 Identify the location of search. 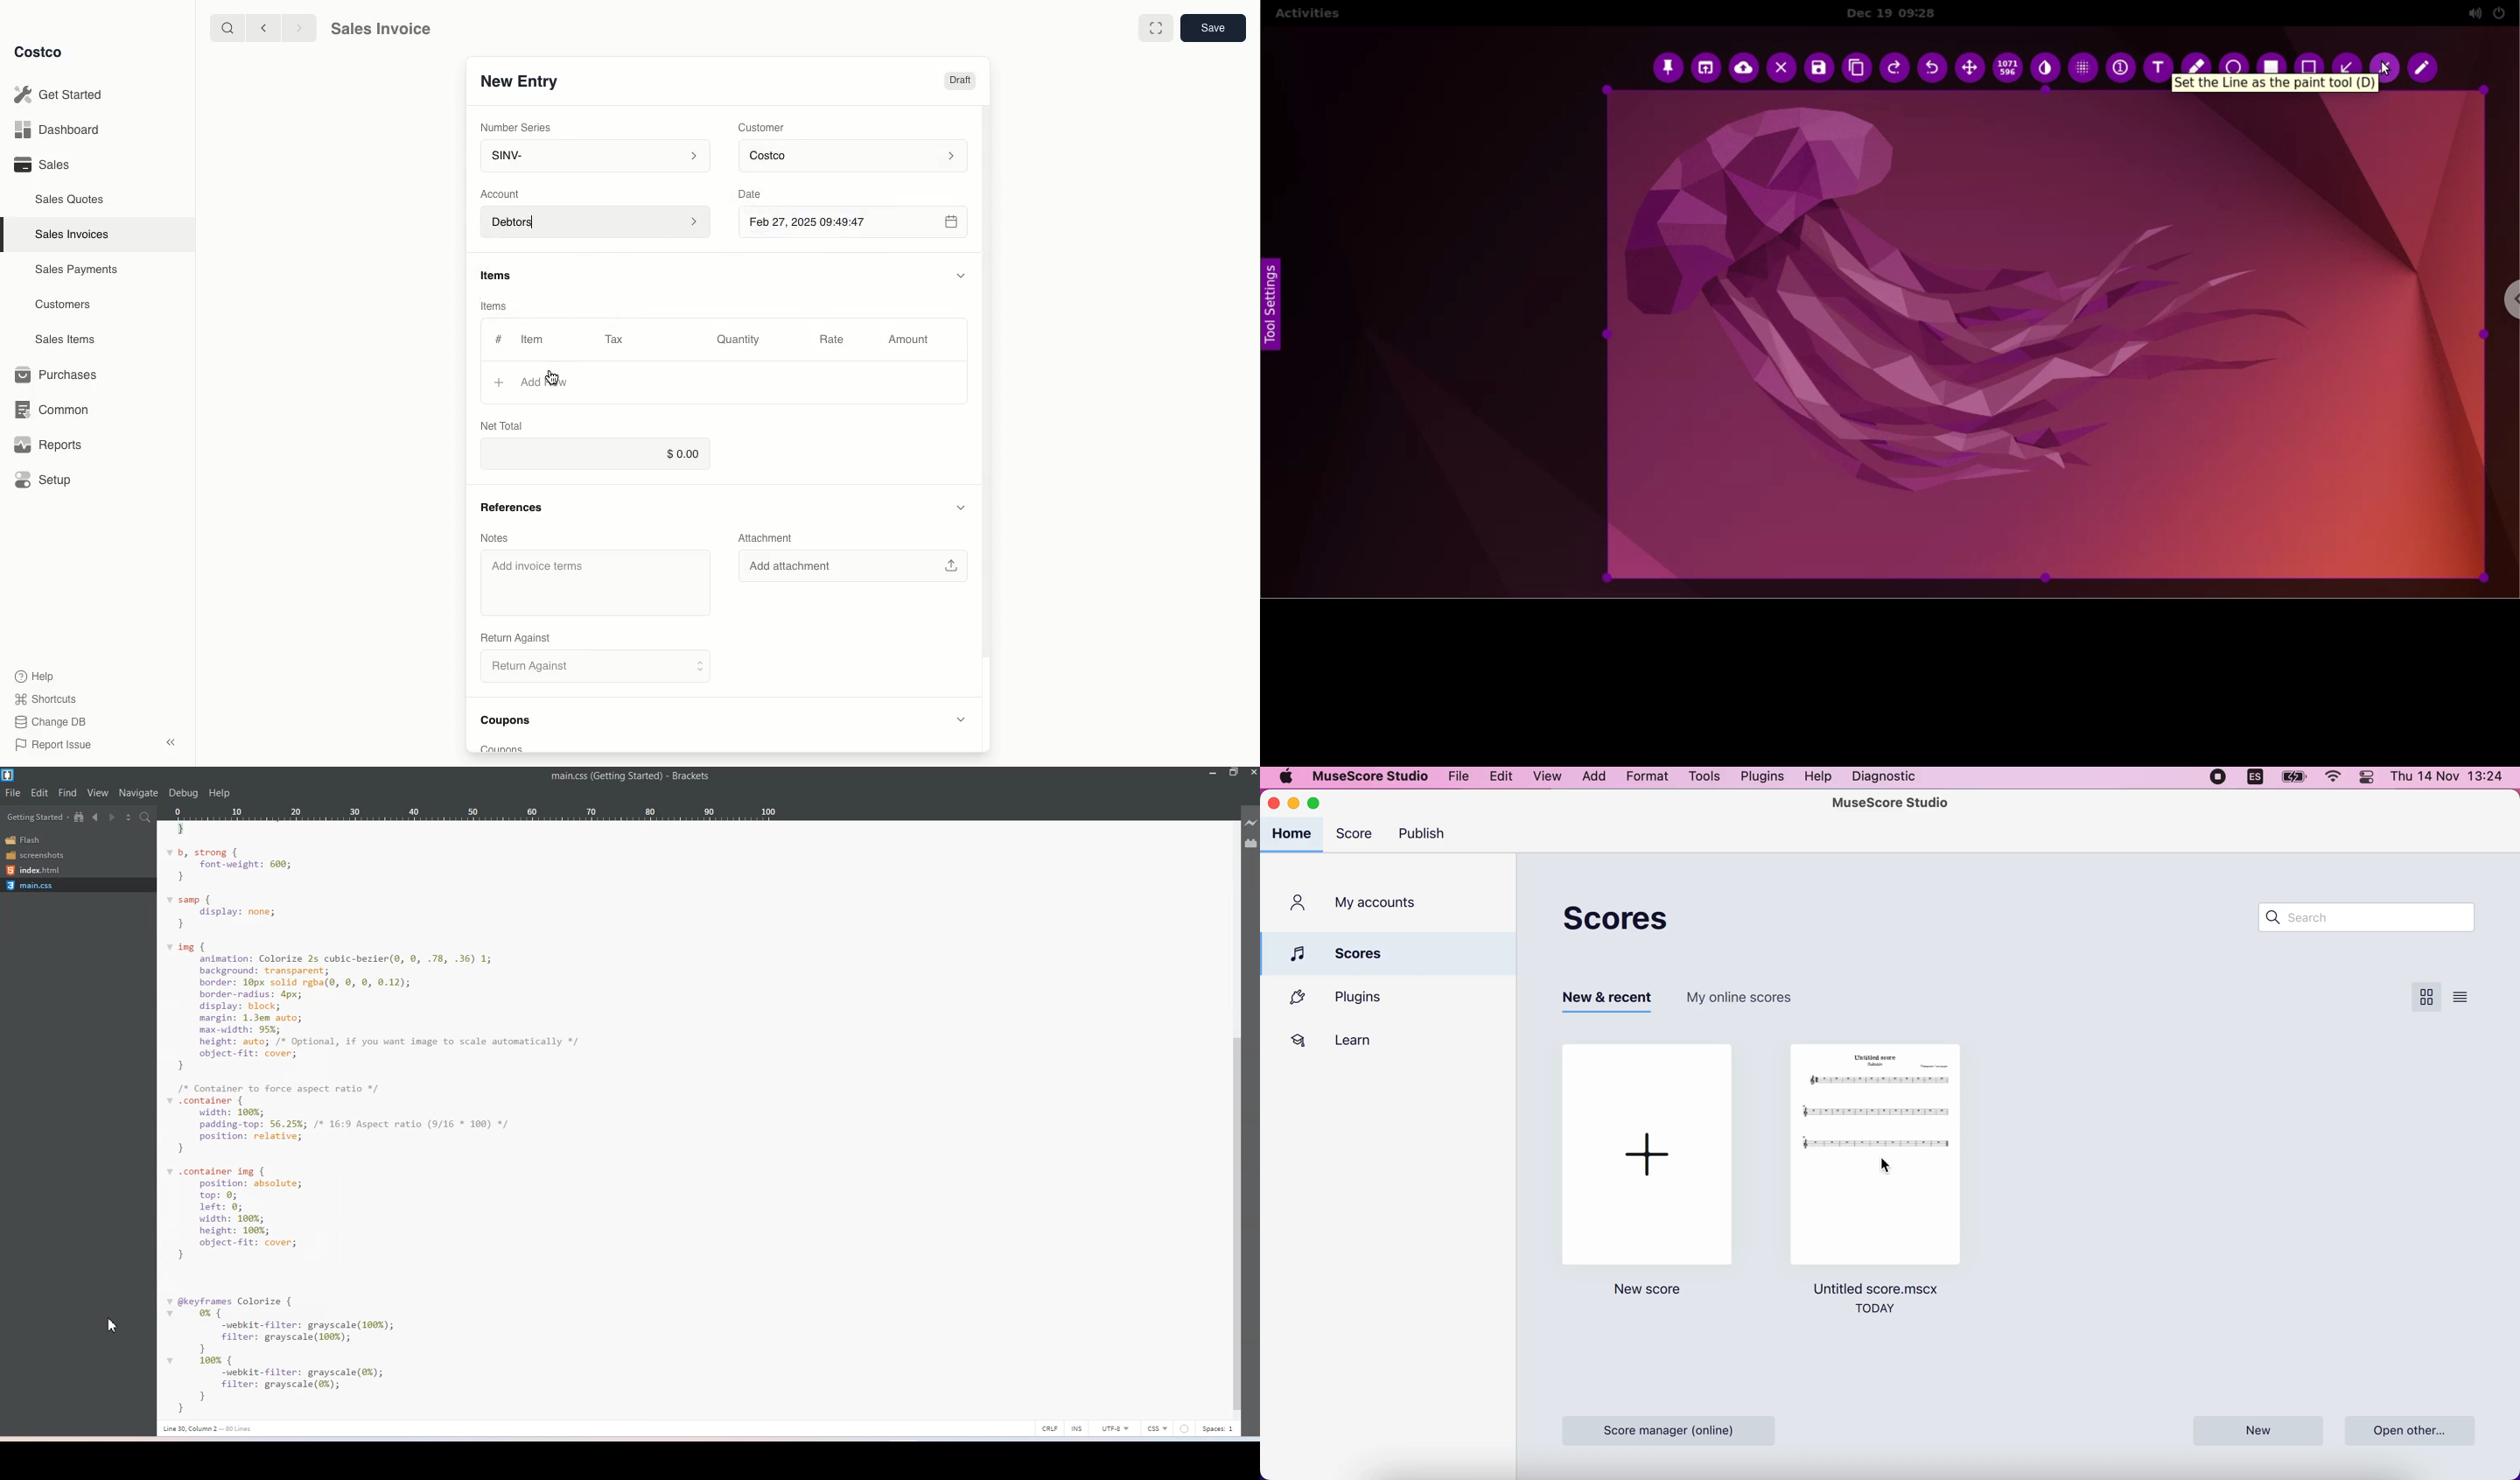
(224, 27).